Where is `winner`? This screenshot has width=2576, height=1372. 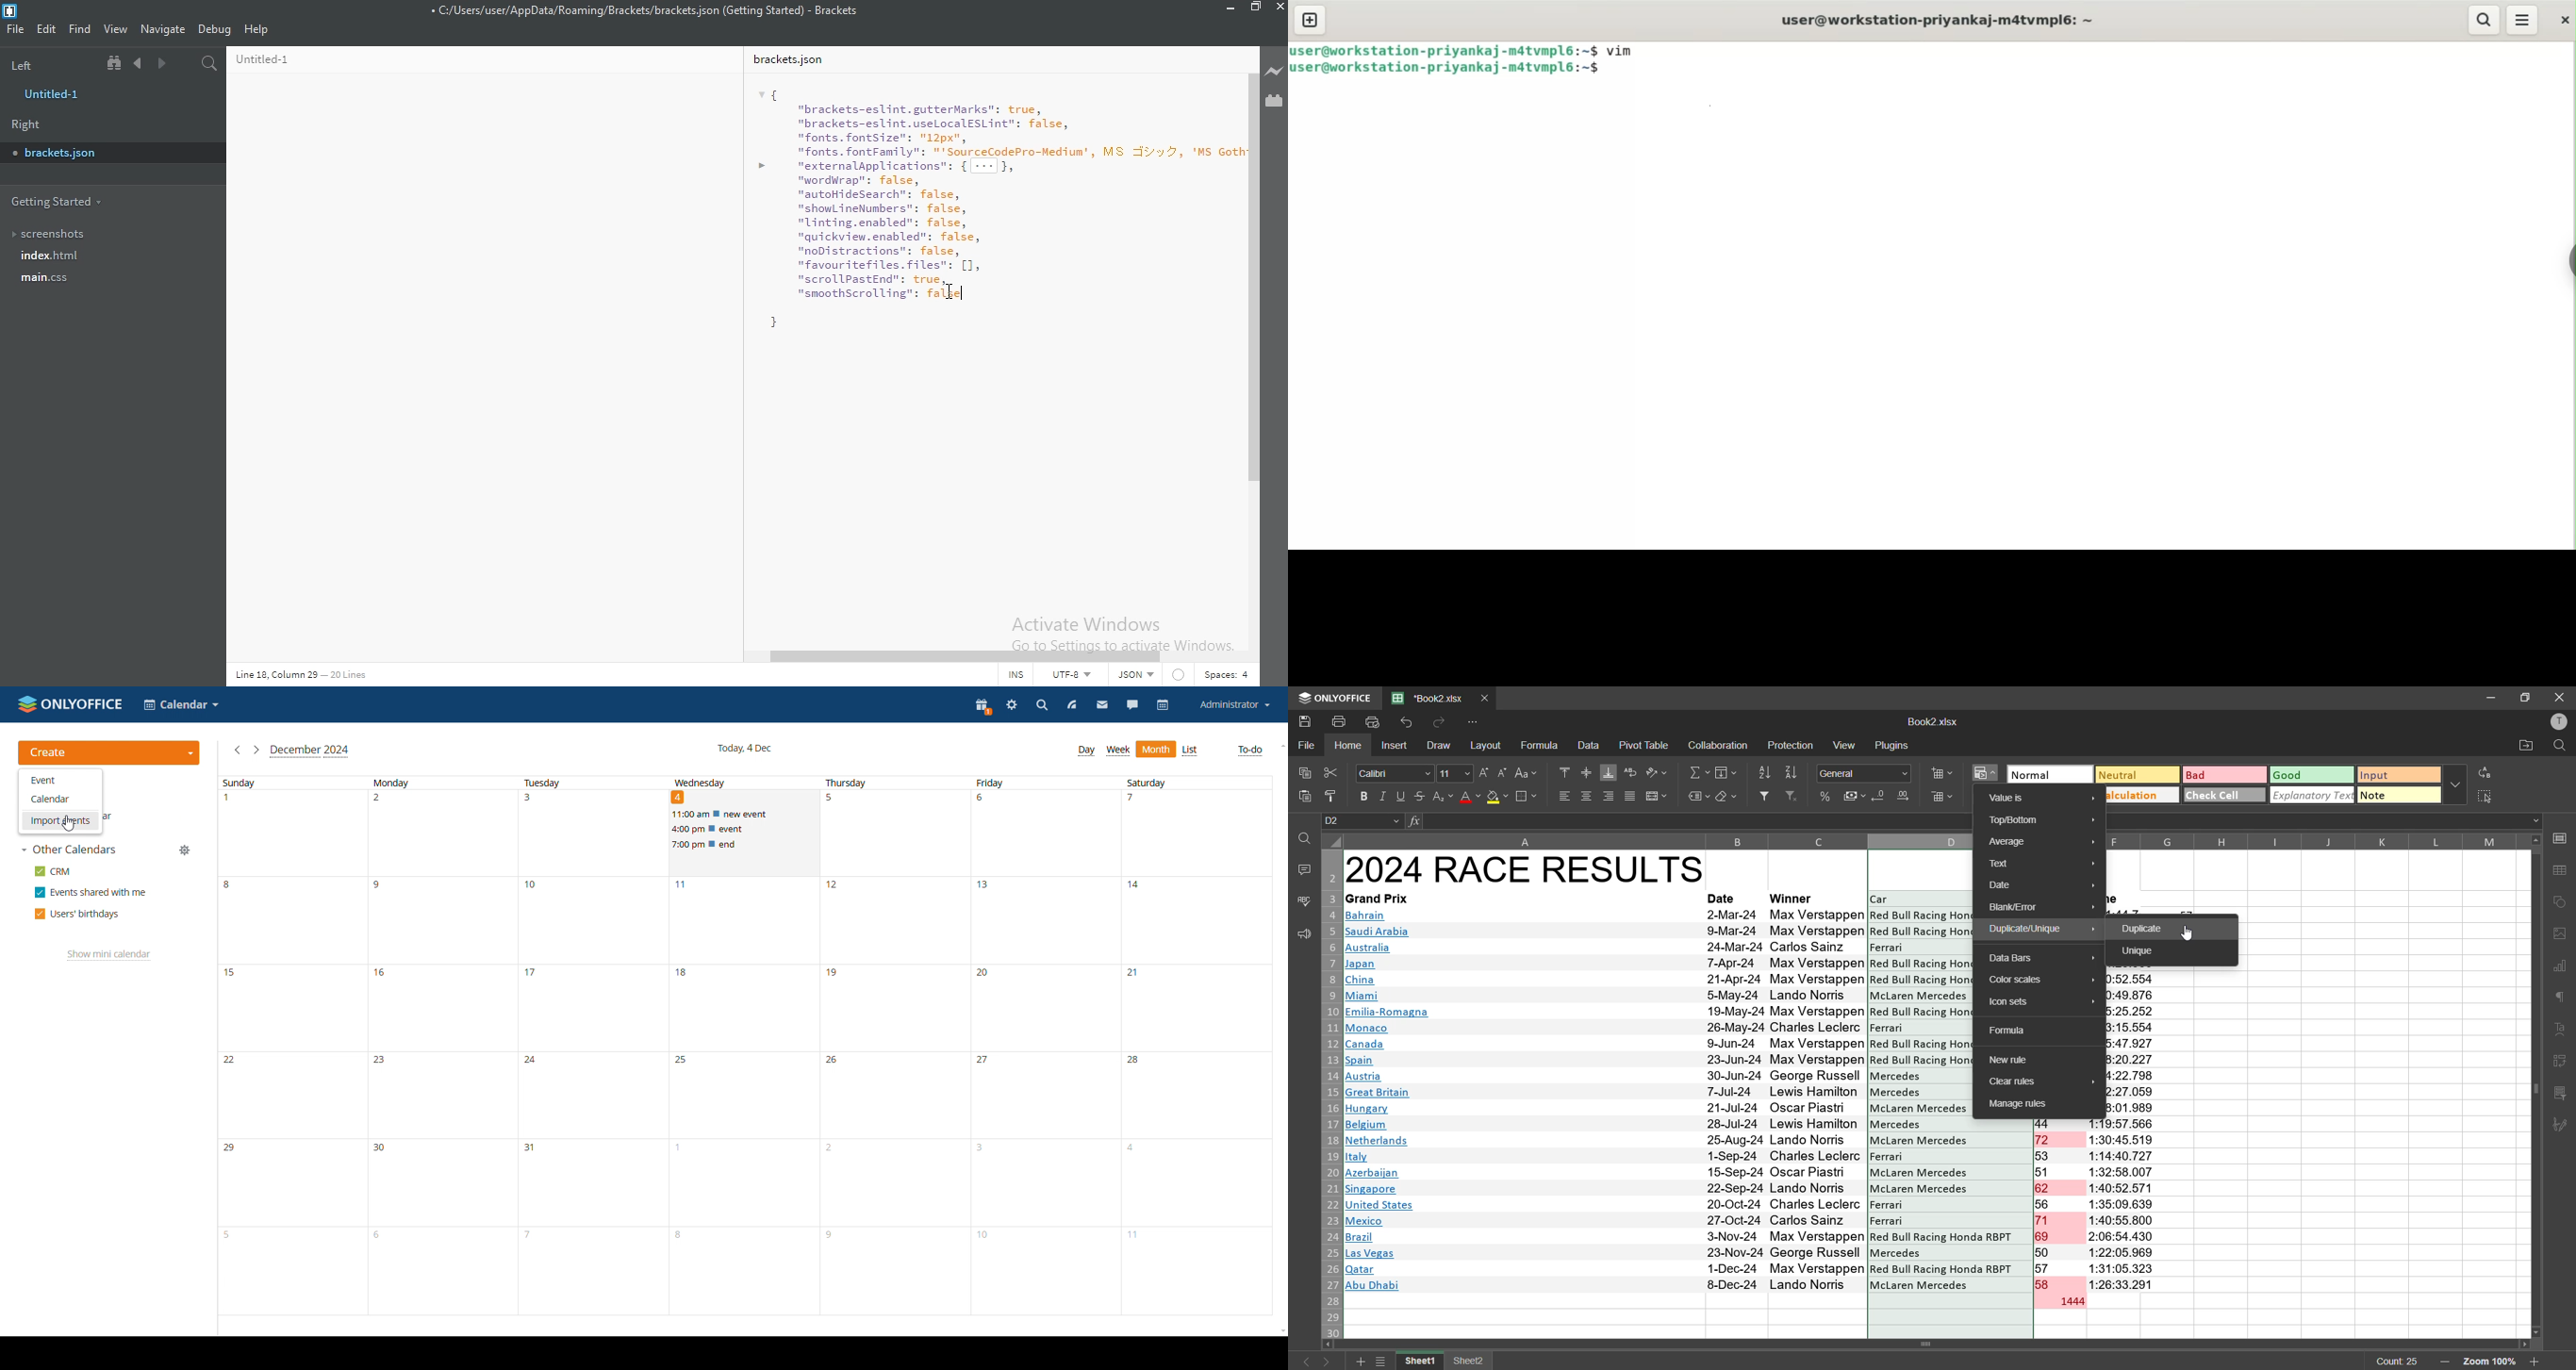 winner is located at coordinates (1794, 898).